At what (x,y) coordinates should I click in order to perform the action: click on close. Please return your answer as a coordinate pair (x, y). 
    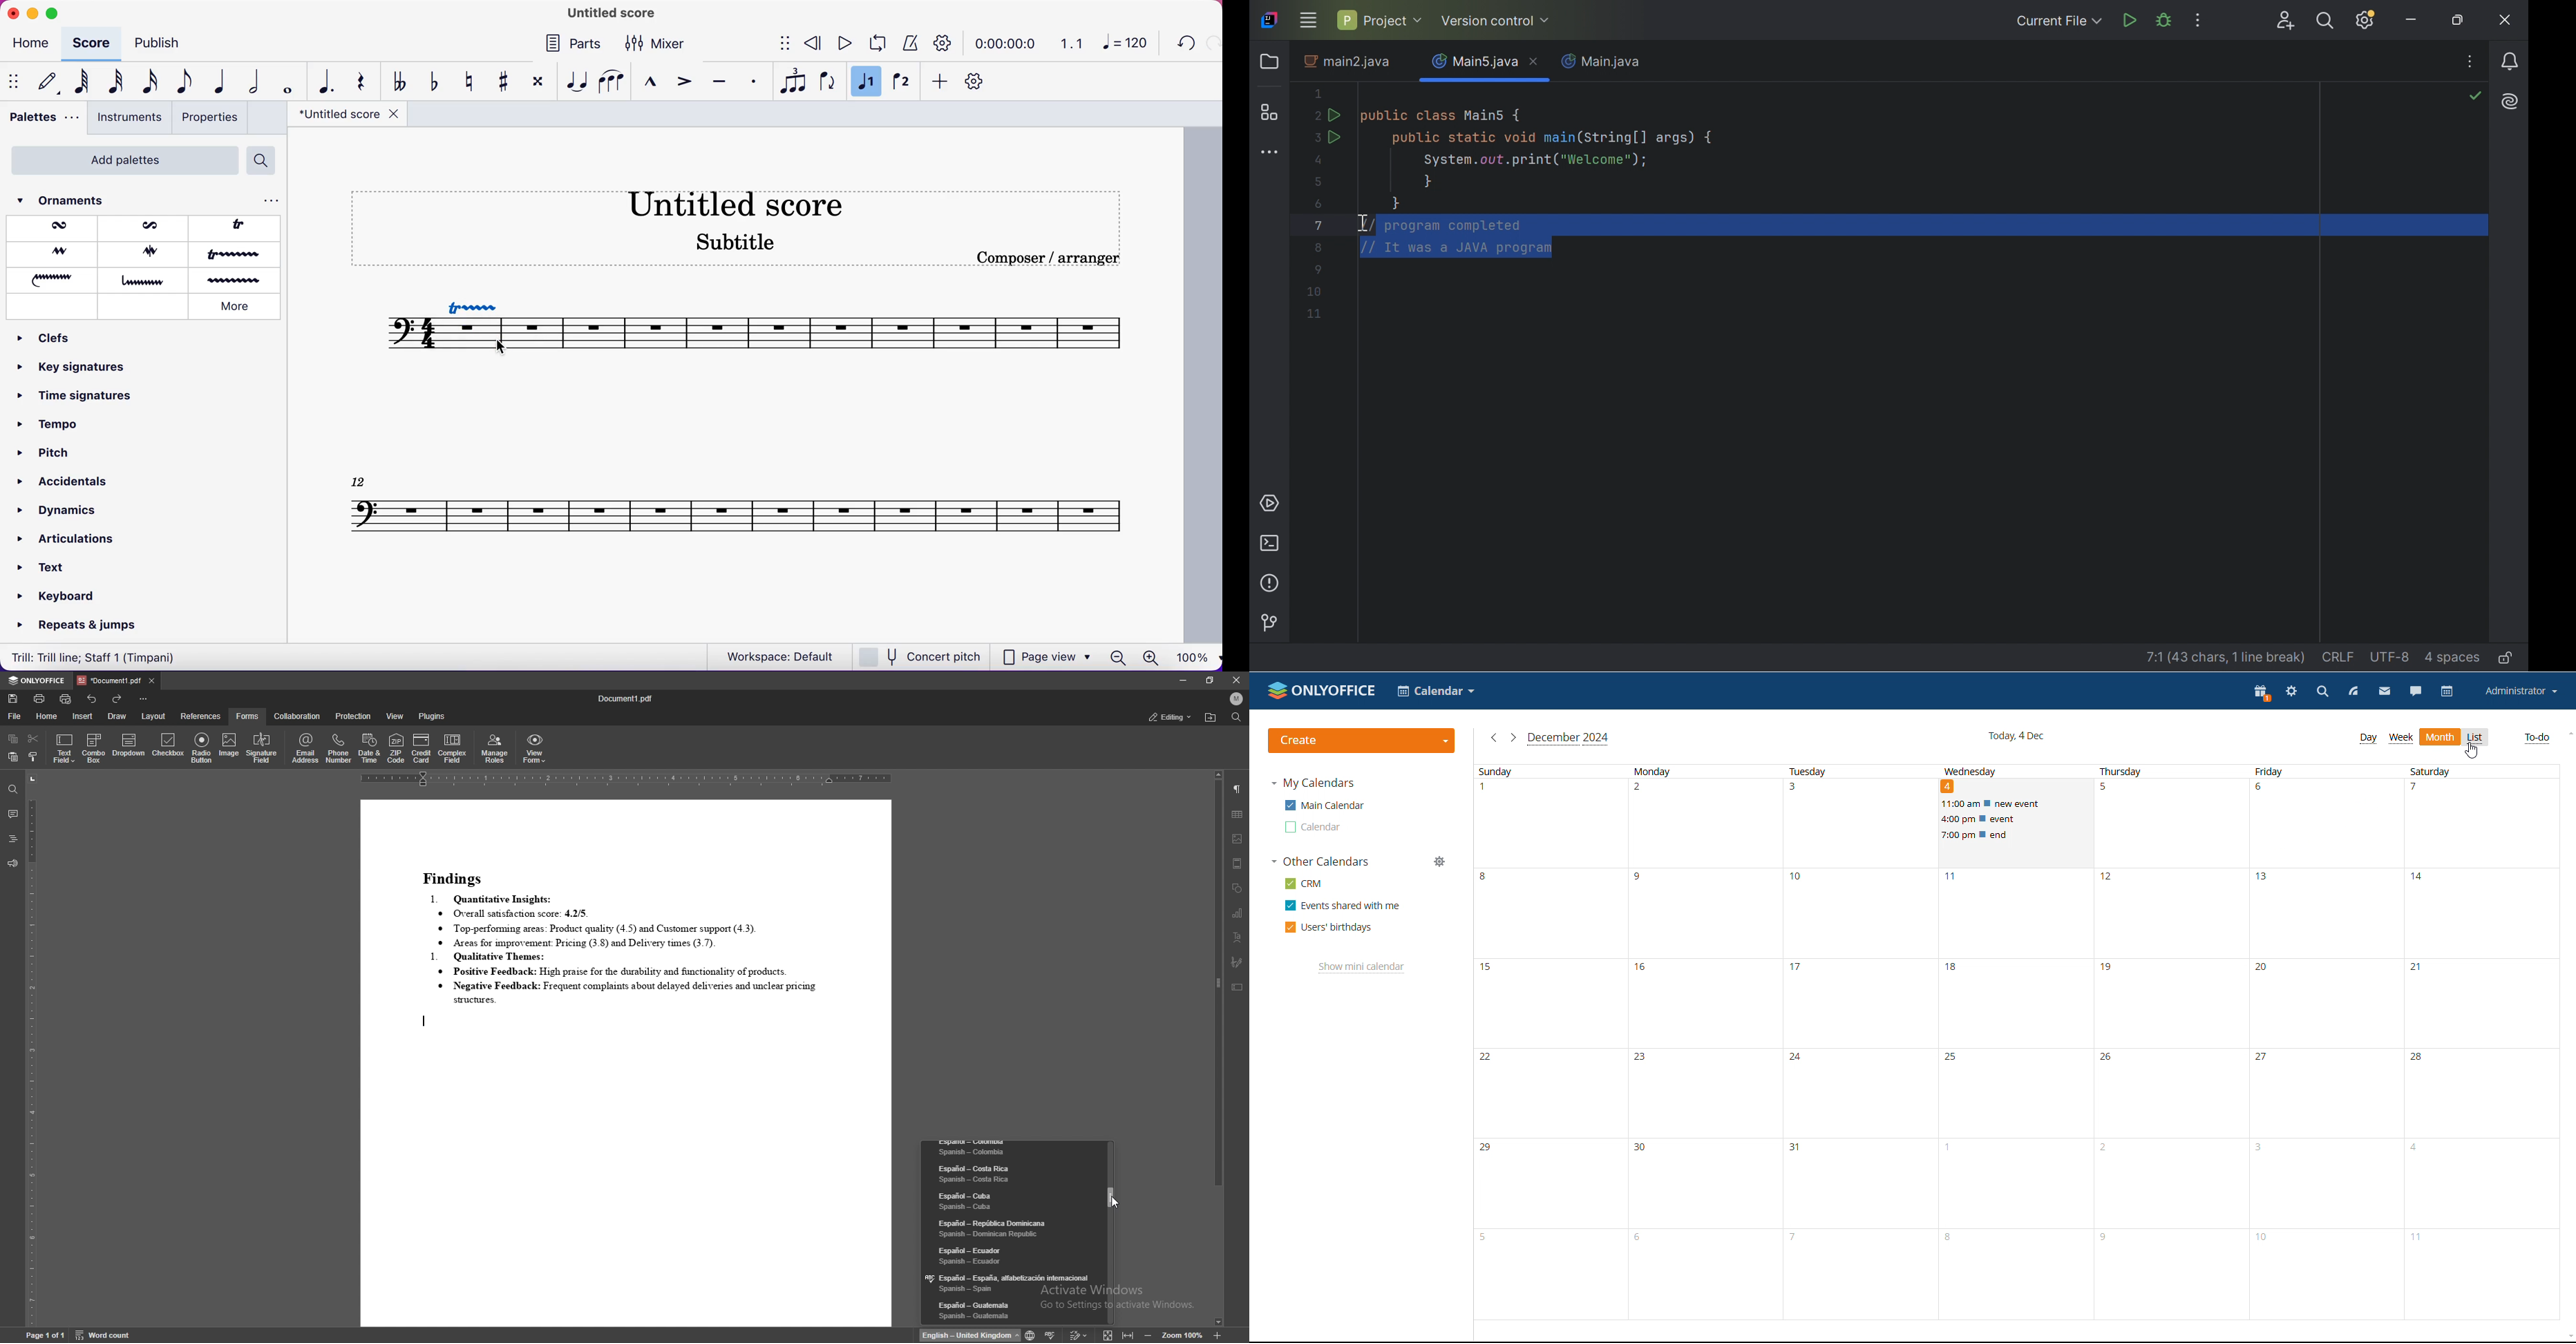
    Looking at the image, I should click on (12, 12).